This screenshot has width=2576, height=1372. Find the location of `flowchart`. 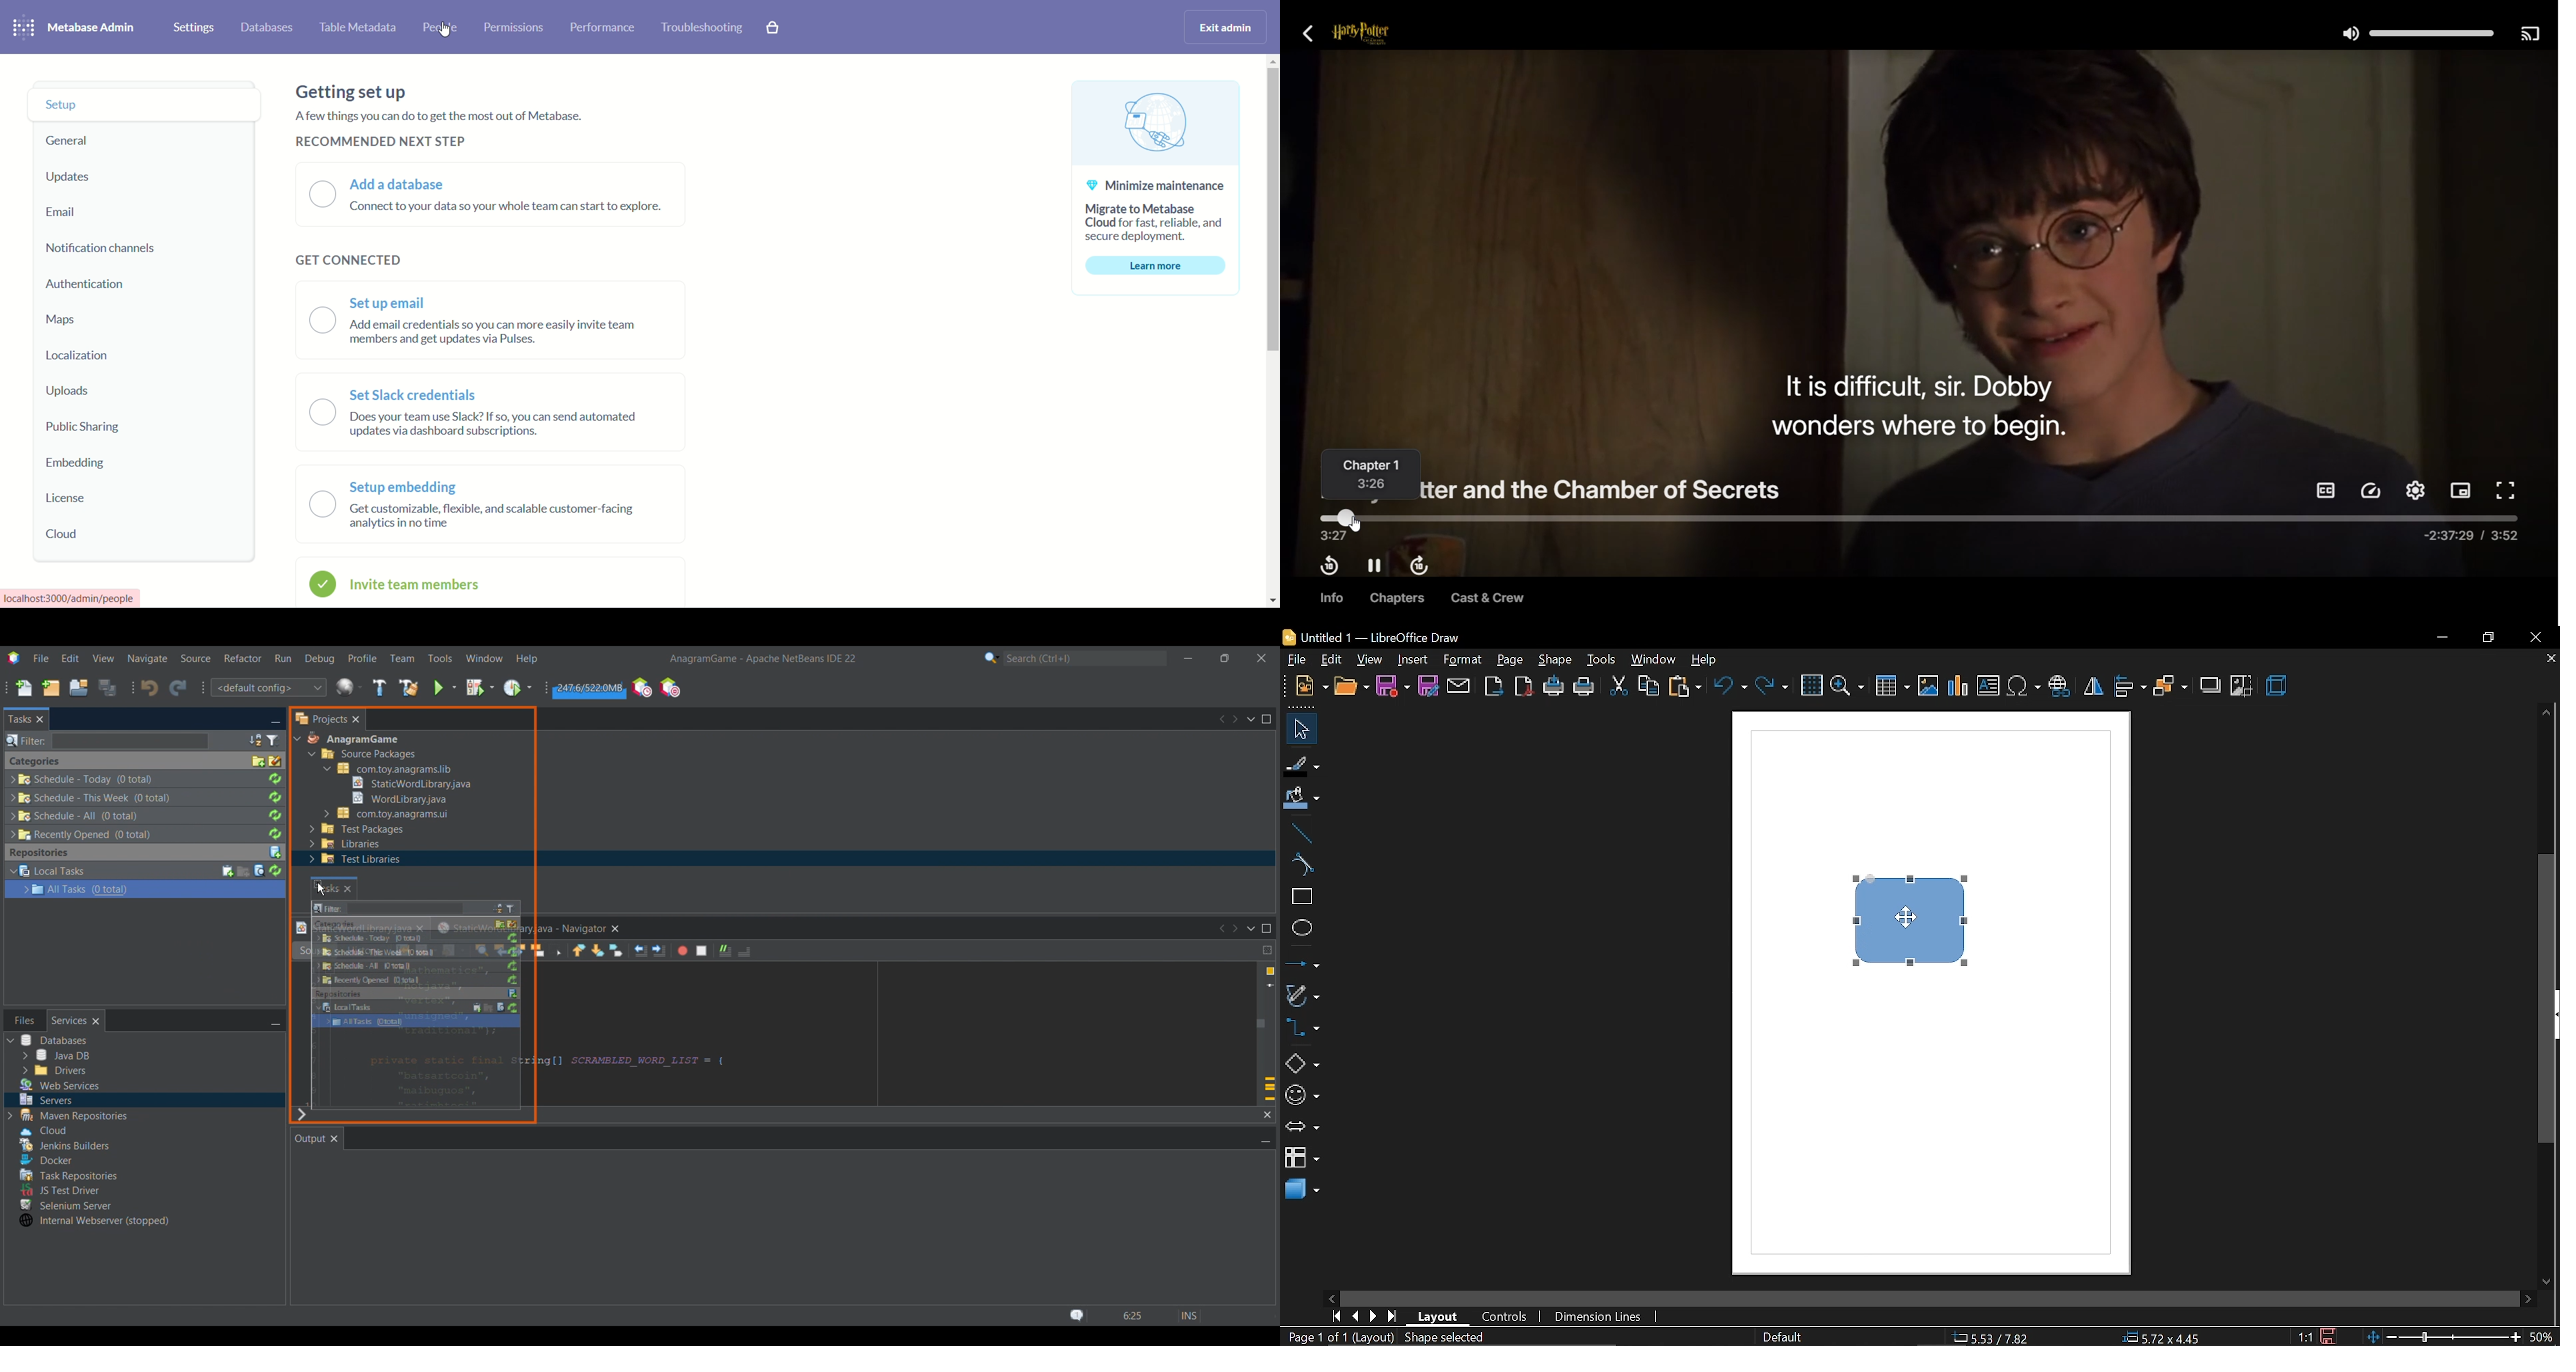

flowchart is located at coordinates (1302, 1158).